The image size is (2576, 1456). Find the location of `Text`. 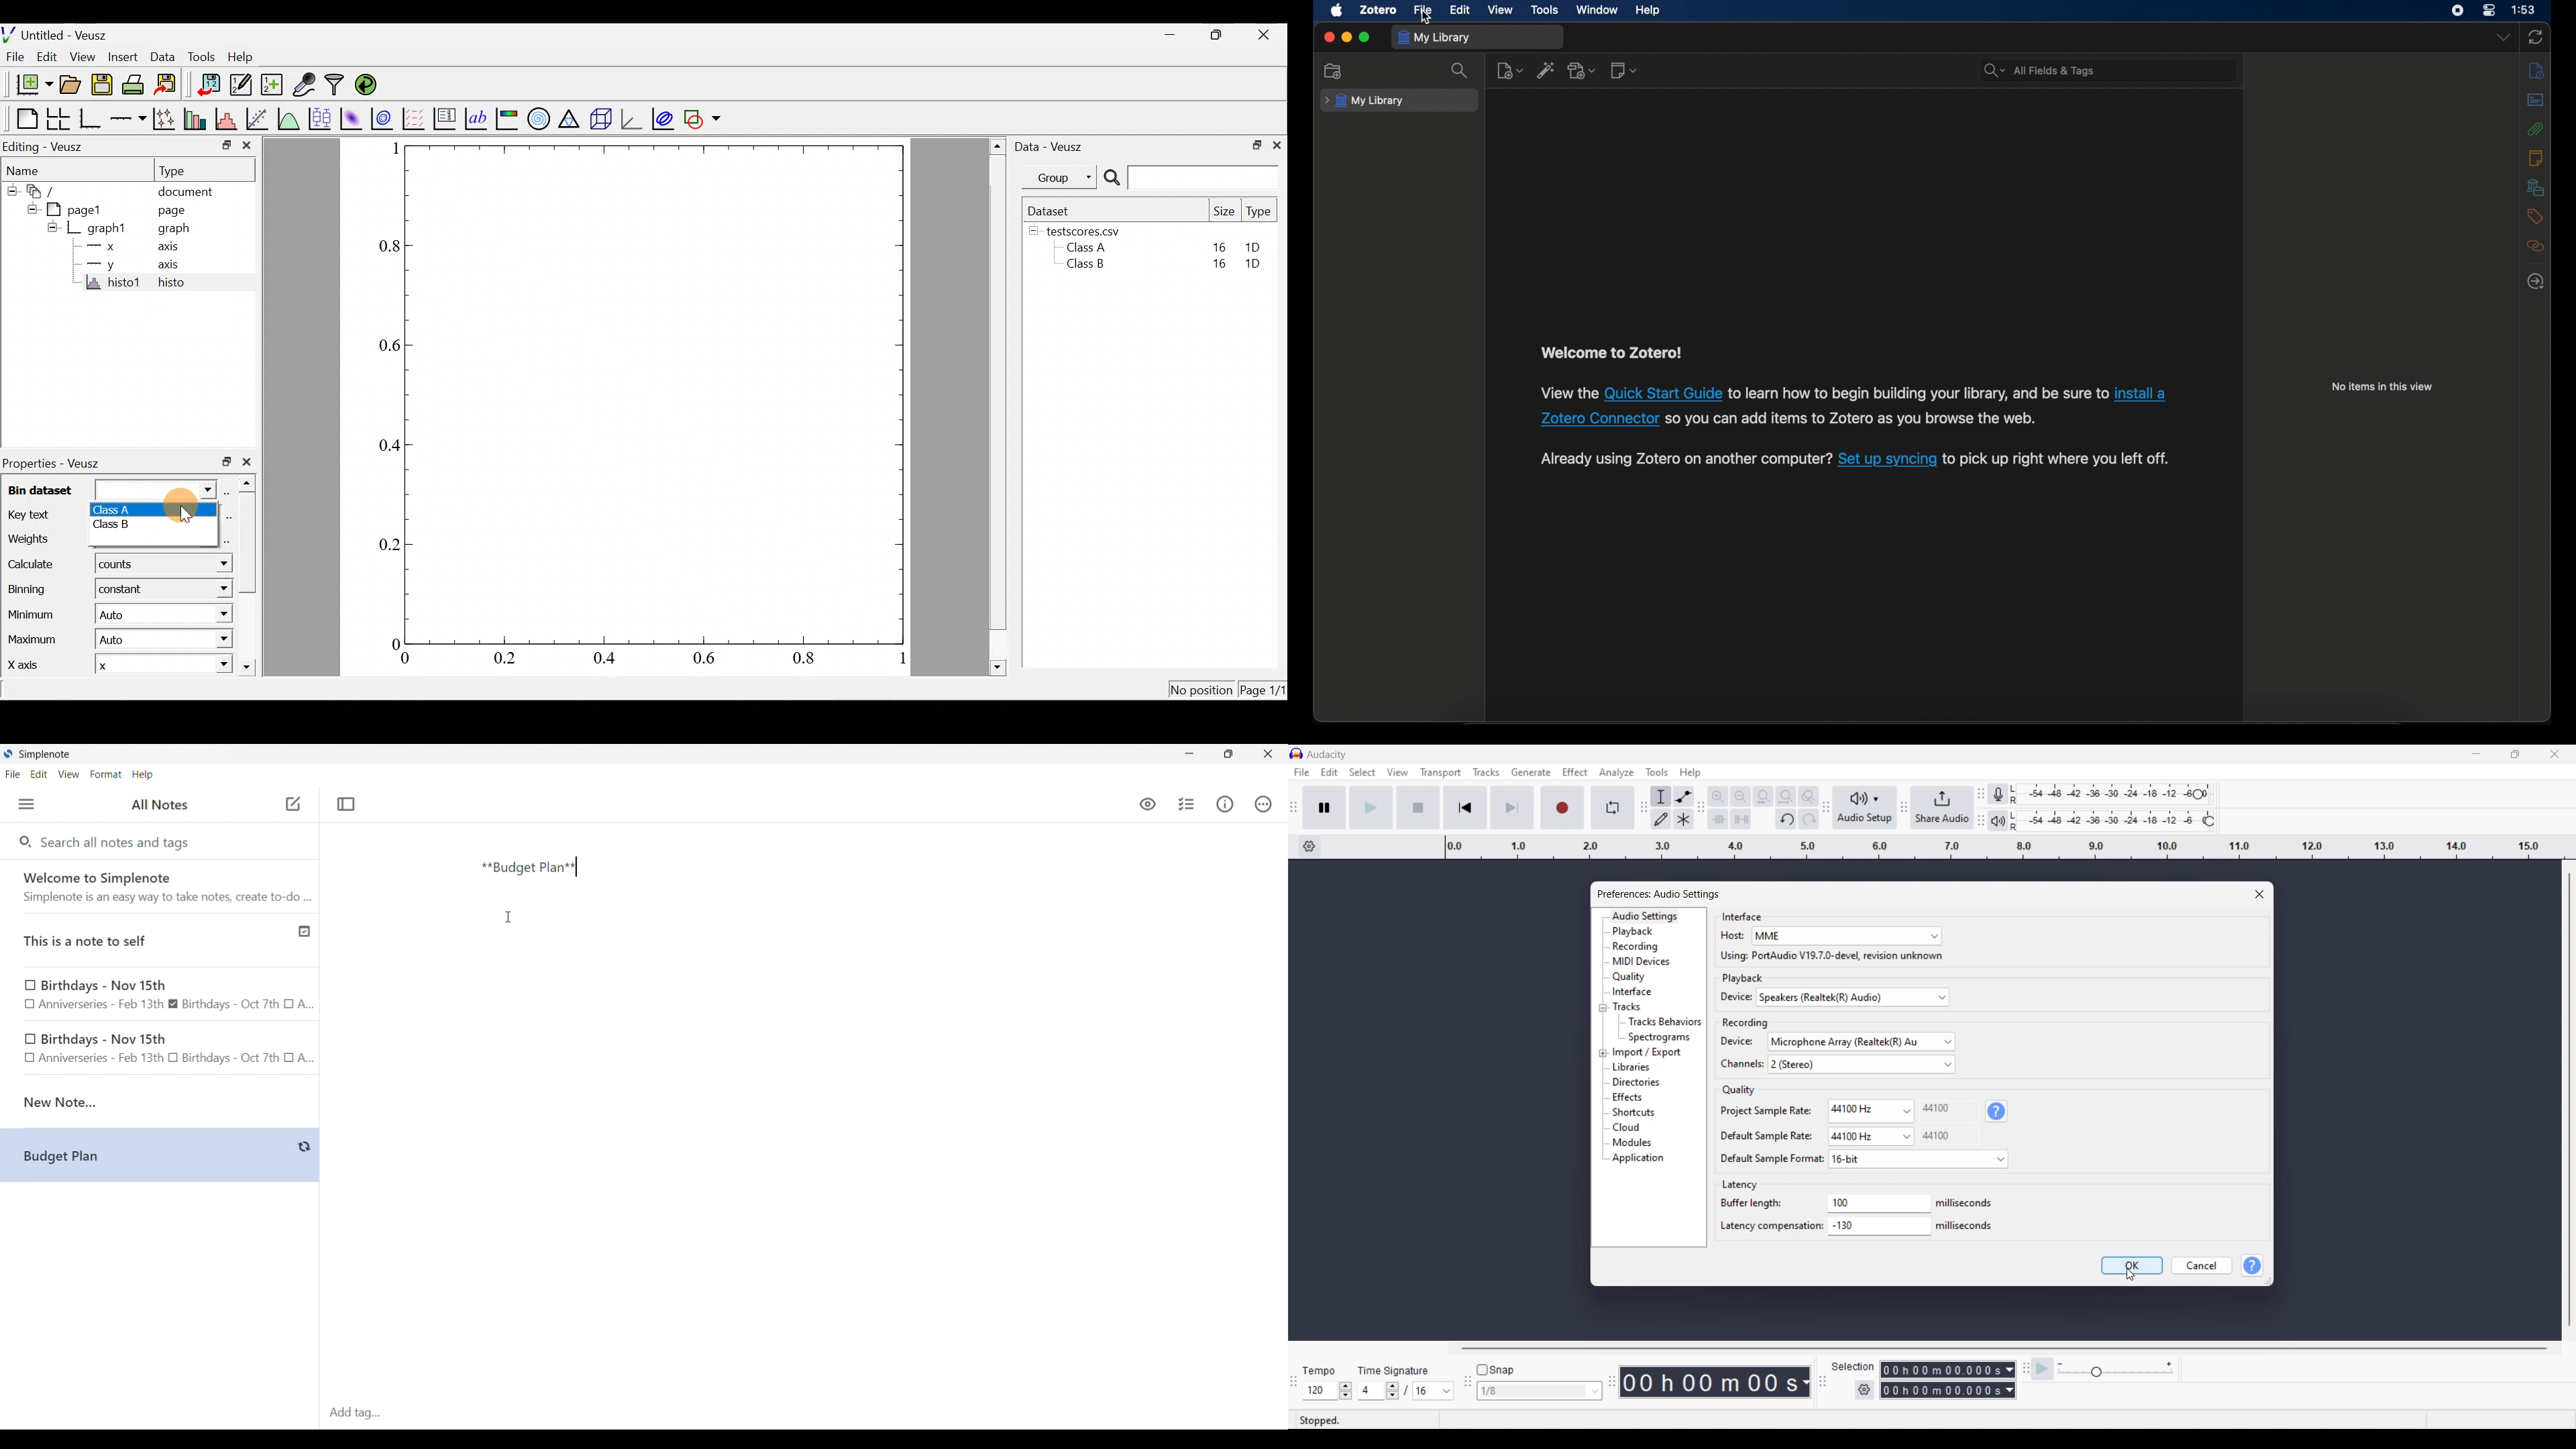

Text is located at coordinates (1966, 1203).